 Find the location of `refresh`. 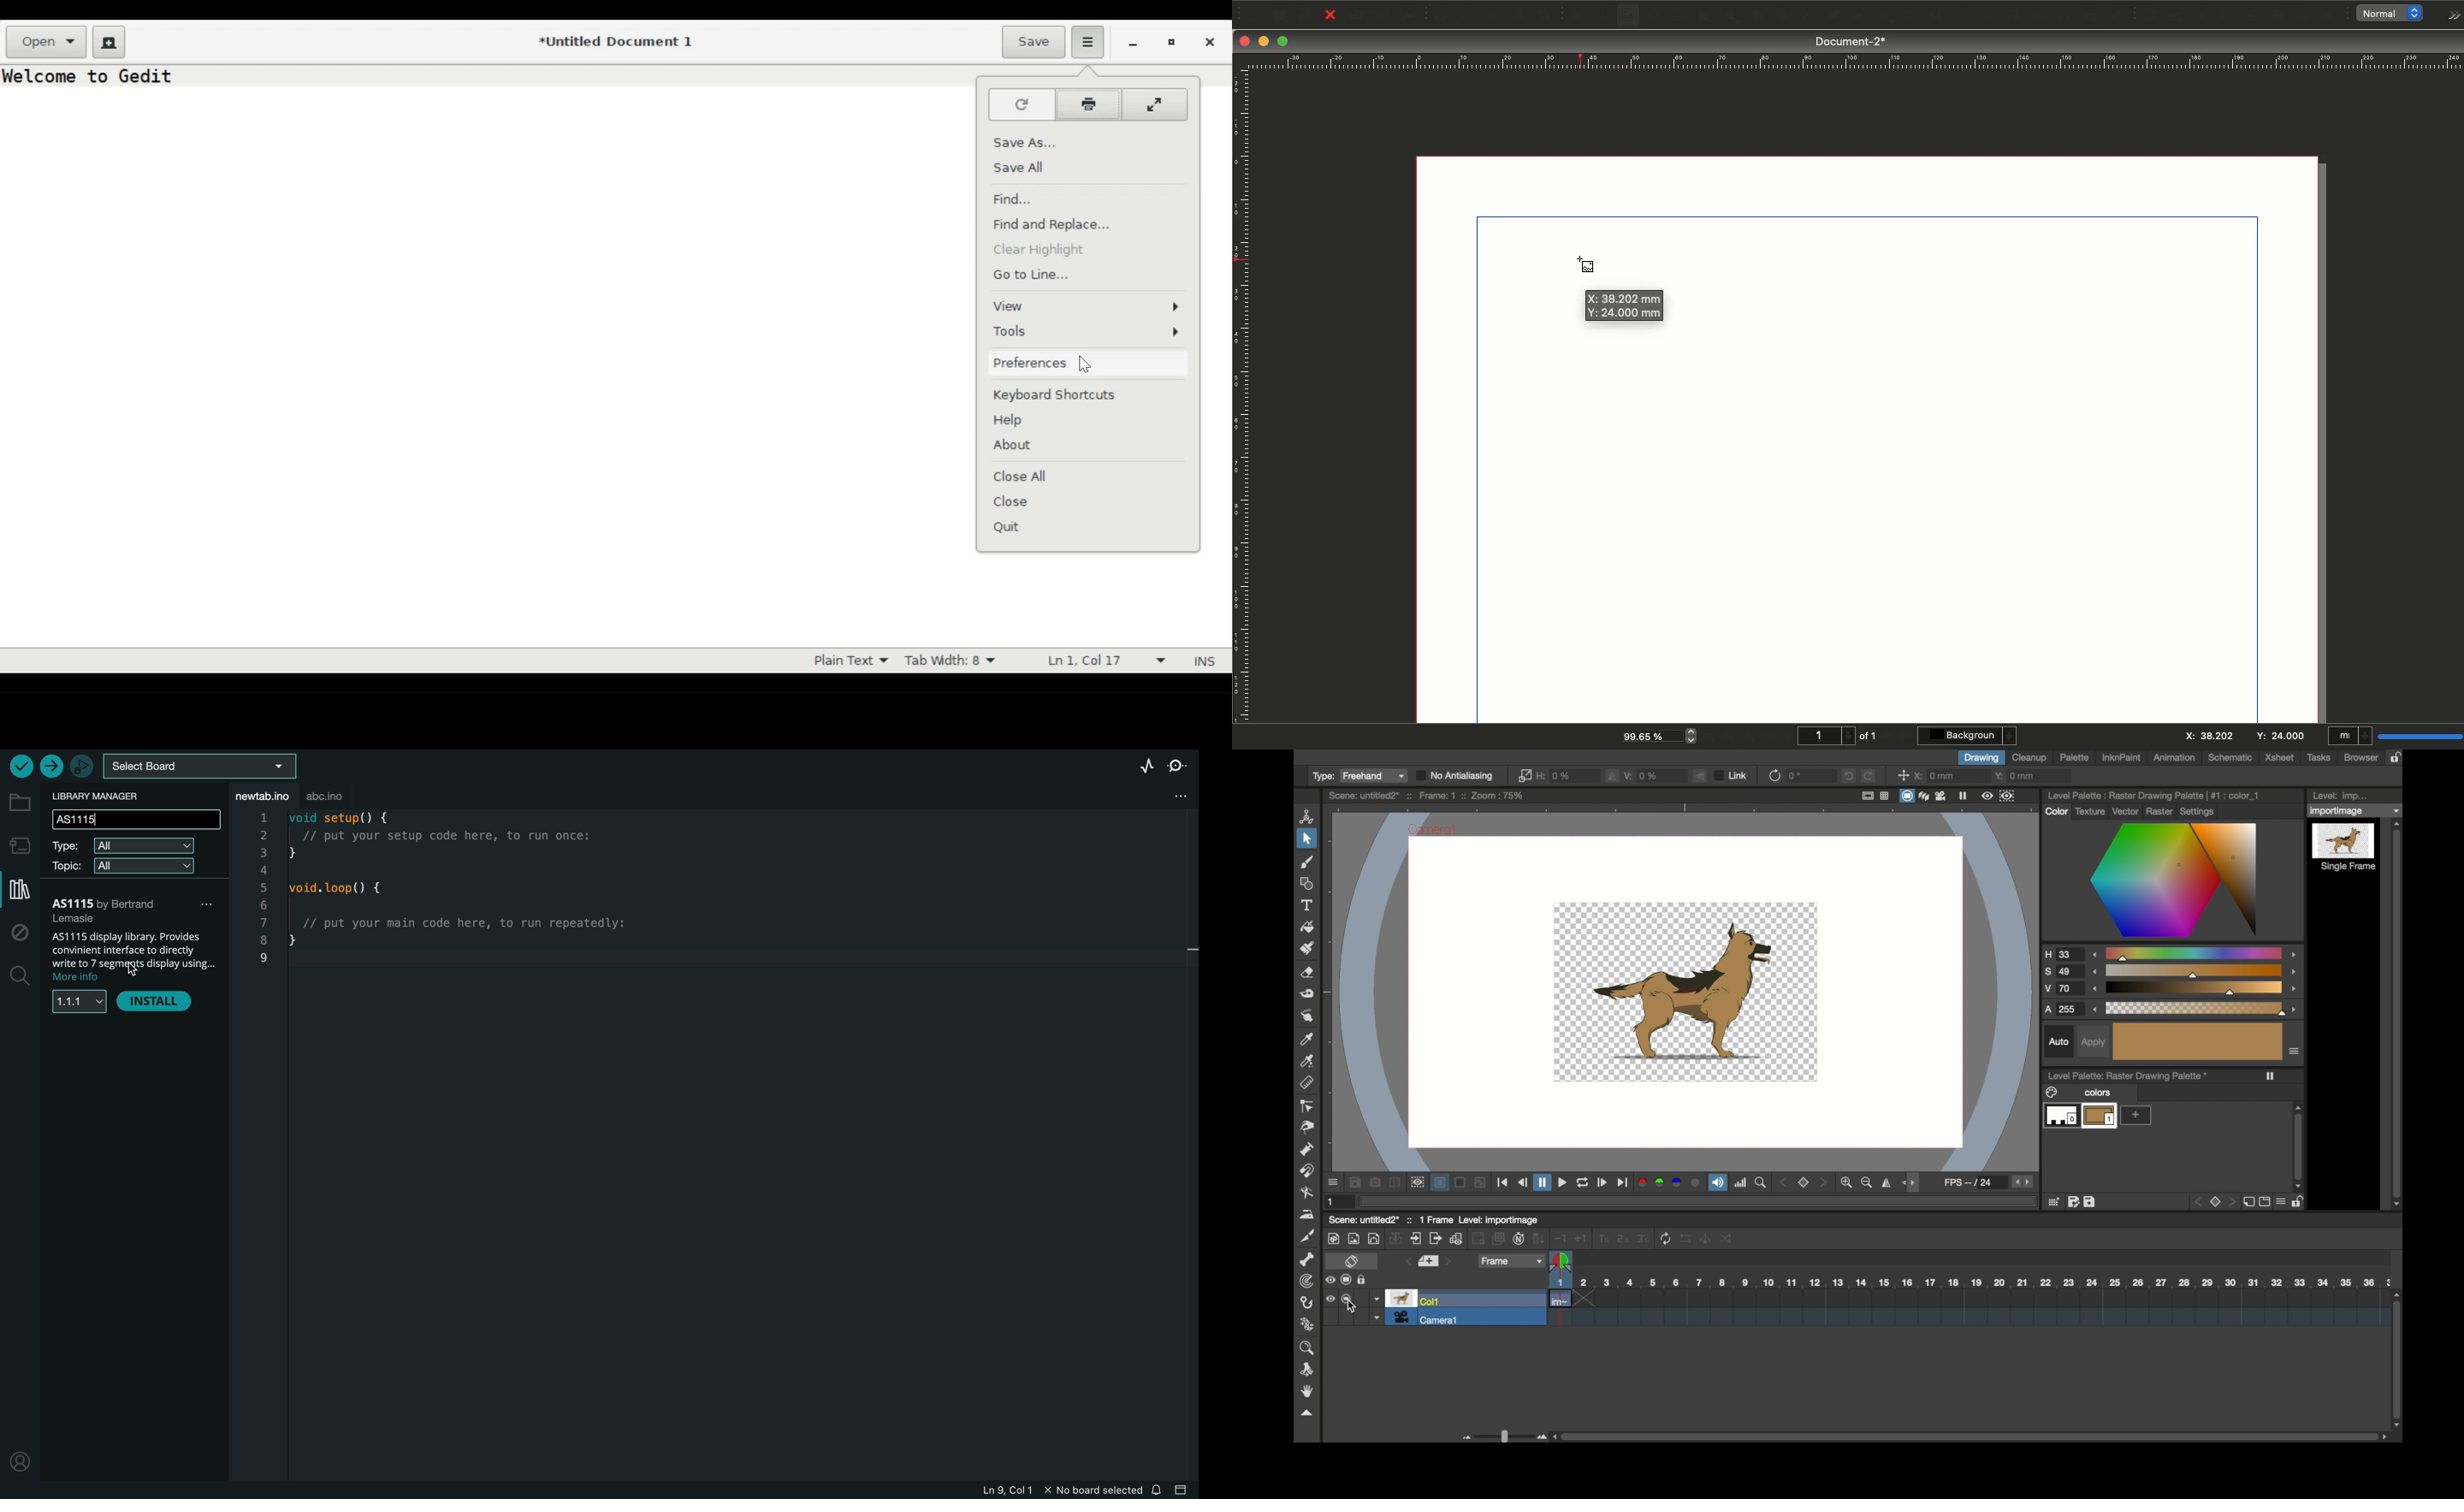

refresh is located at coordinates (1583, 1183).